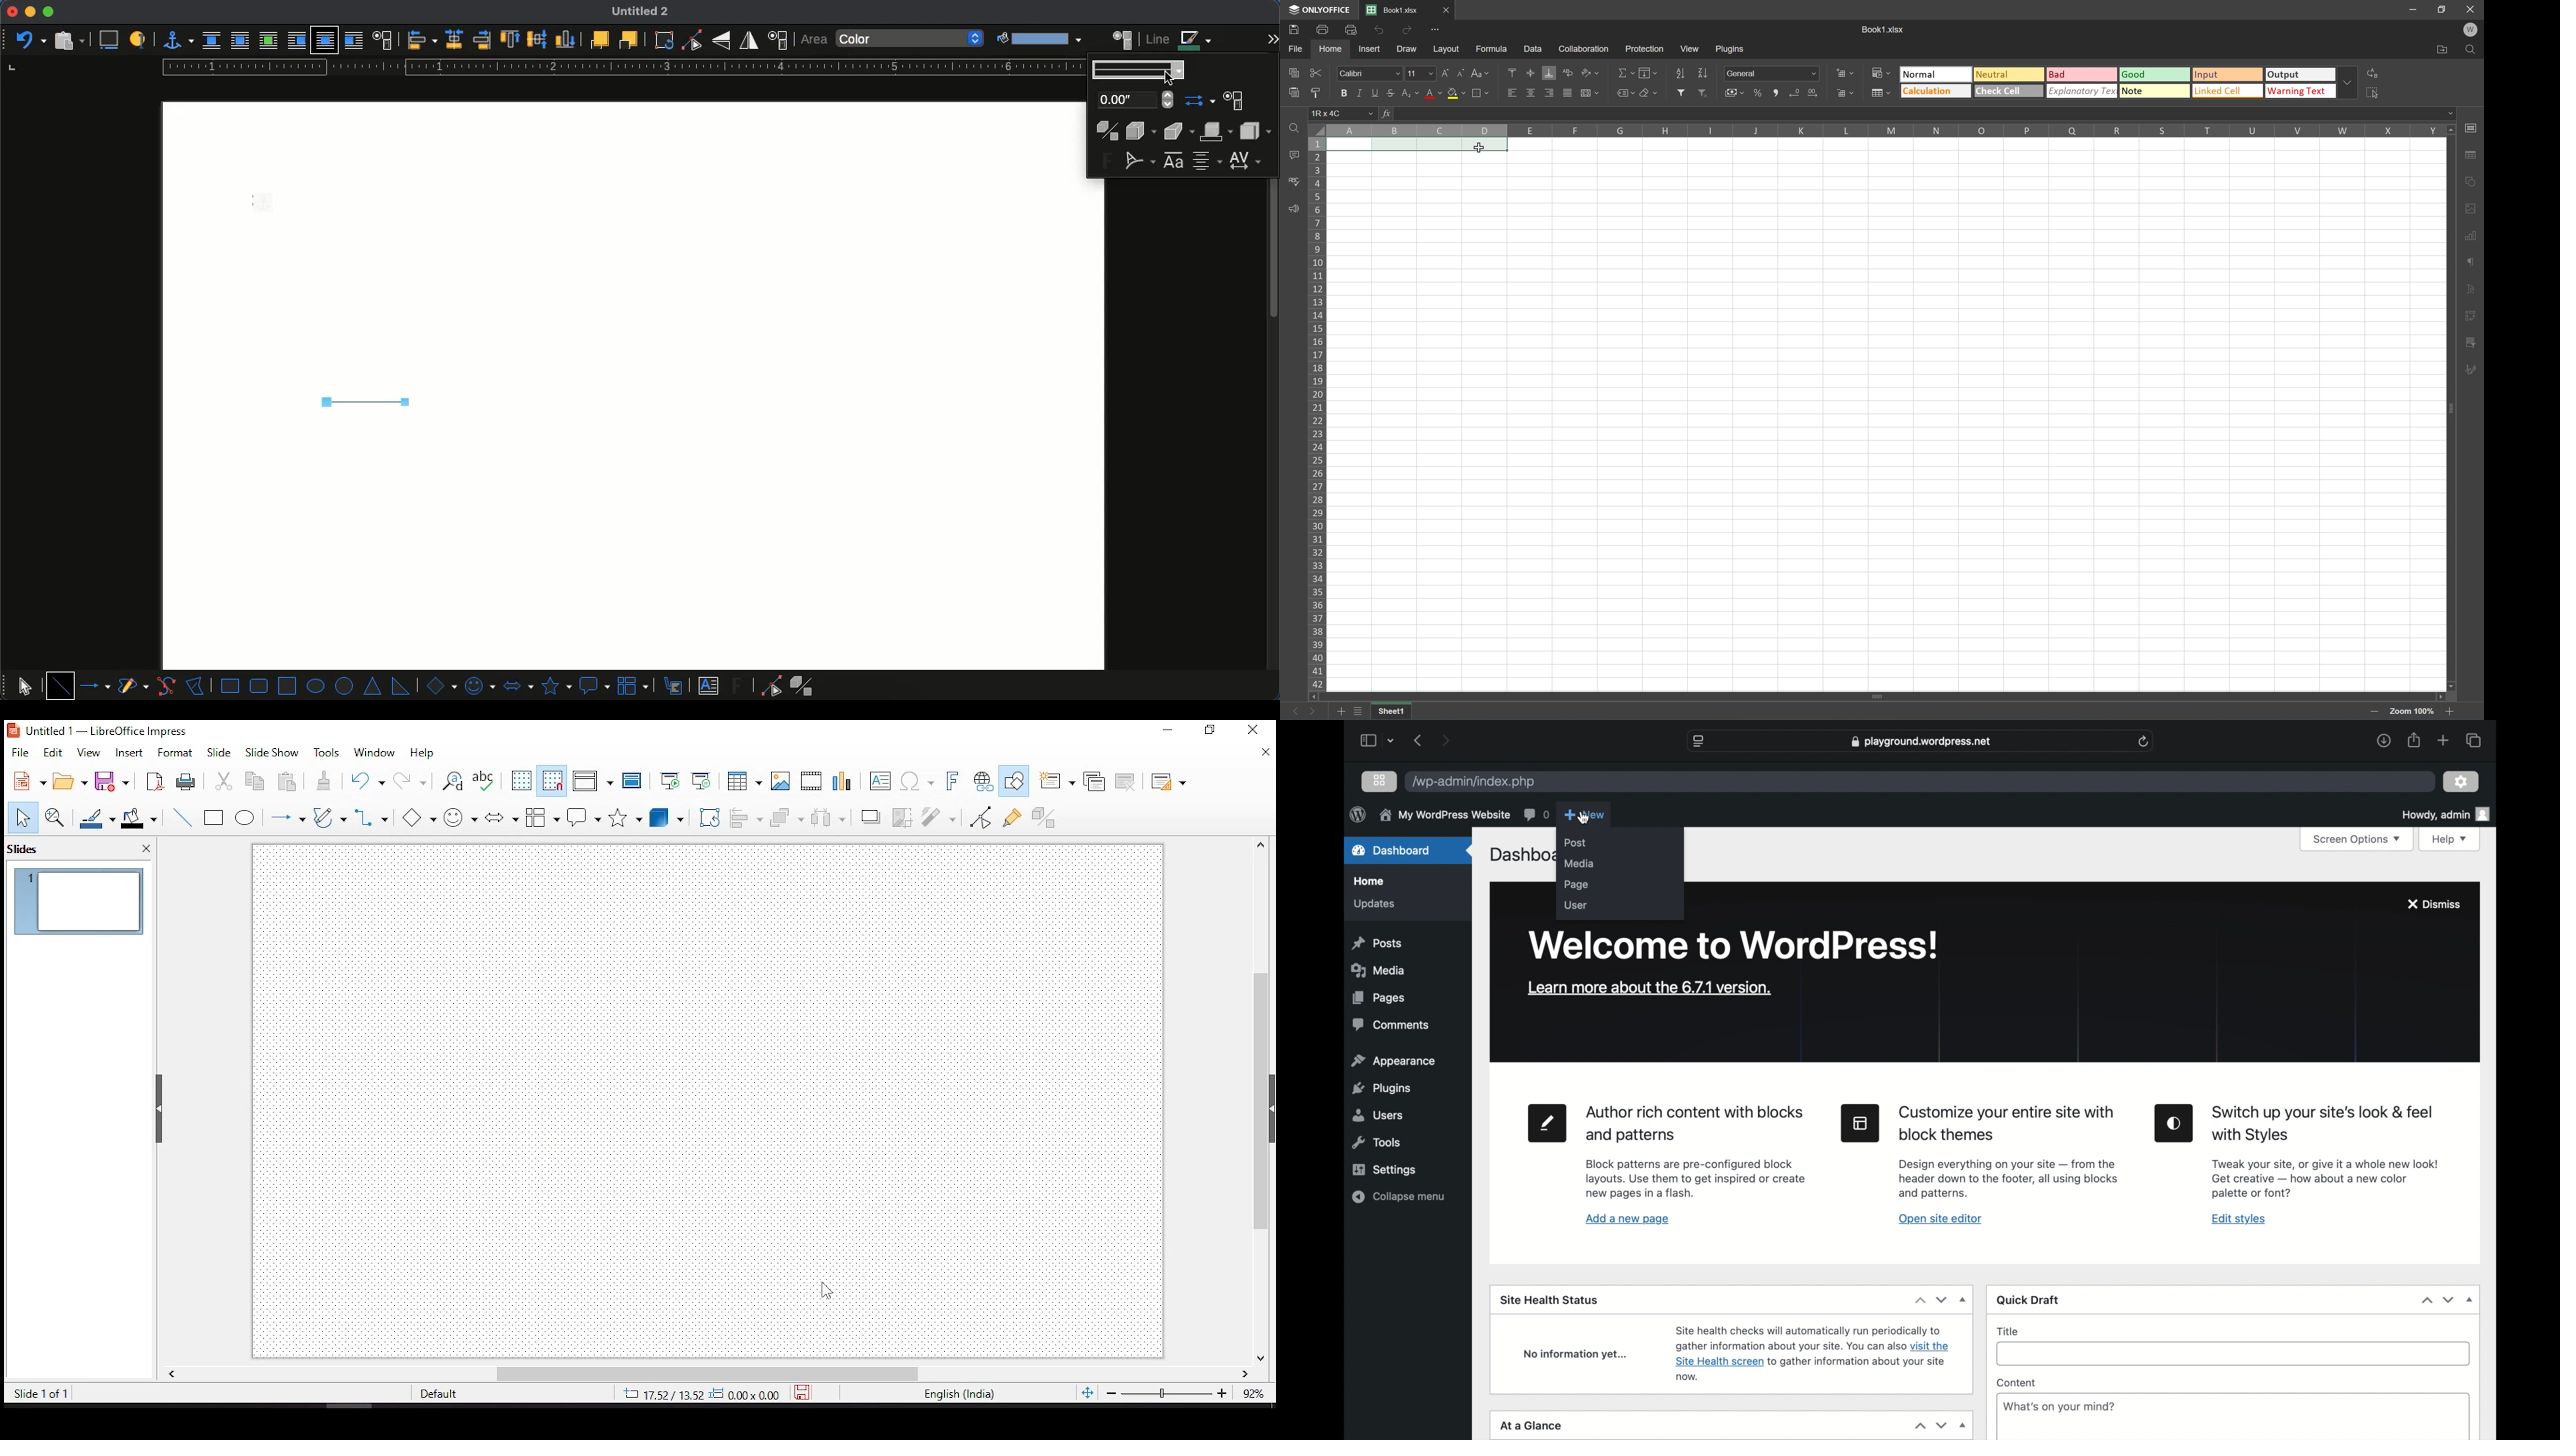 Image resolution: width=2576 pixels, height=1456 pixels. I want to click on headline, so click(1697, 1124).